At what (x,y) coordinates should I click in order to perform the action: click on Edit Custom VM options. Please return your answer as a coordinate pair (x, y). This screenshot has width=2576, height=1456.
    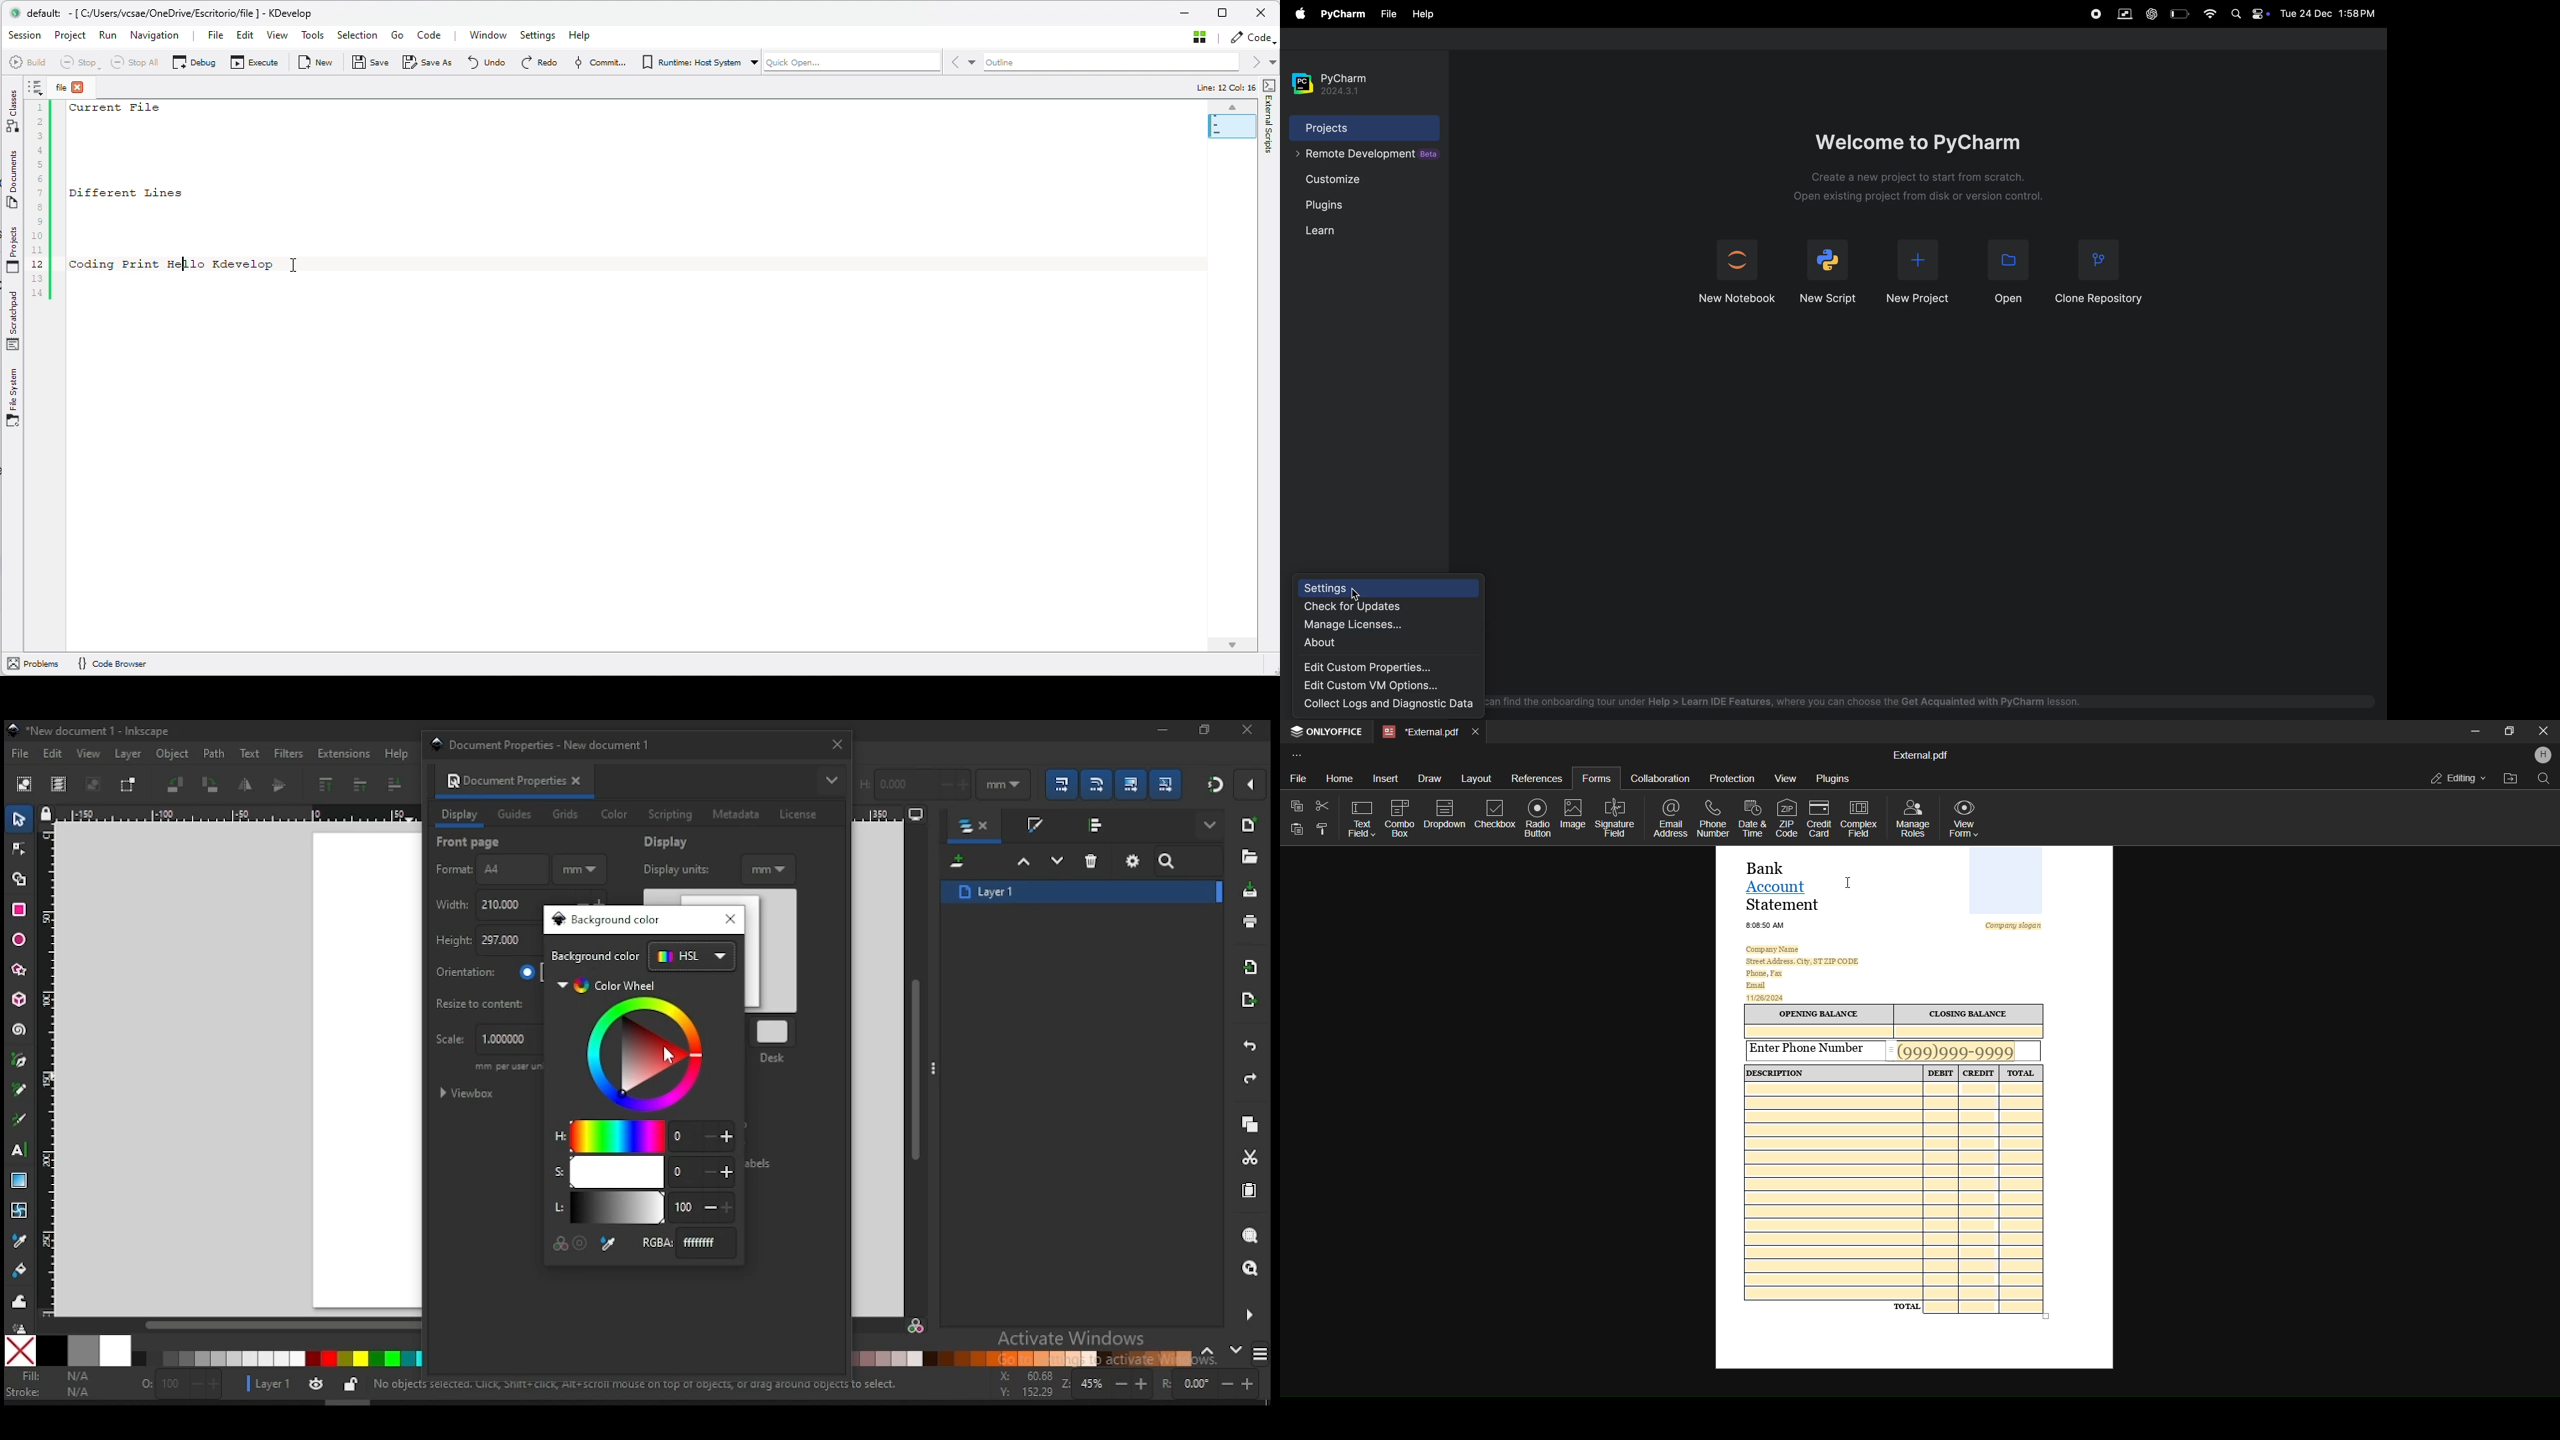
    Looking at the image, I should click on (1372, 685).